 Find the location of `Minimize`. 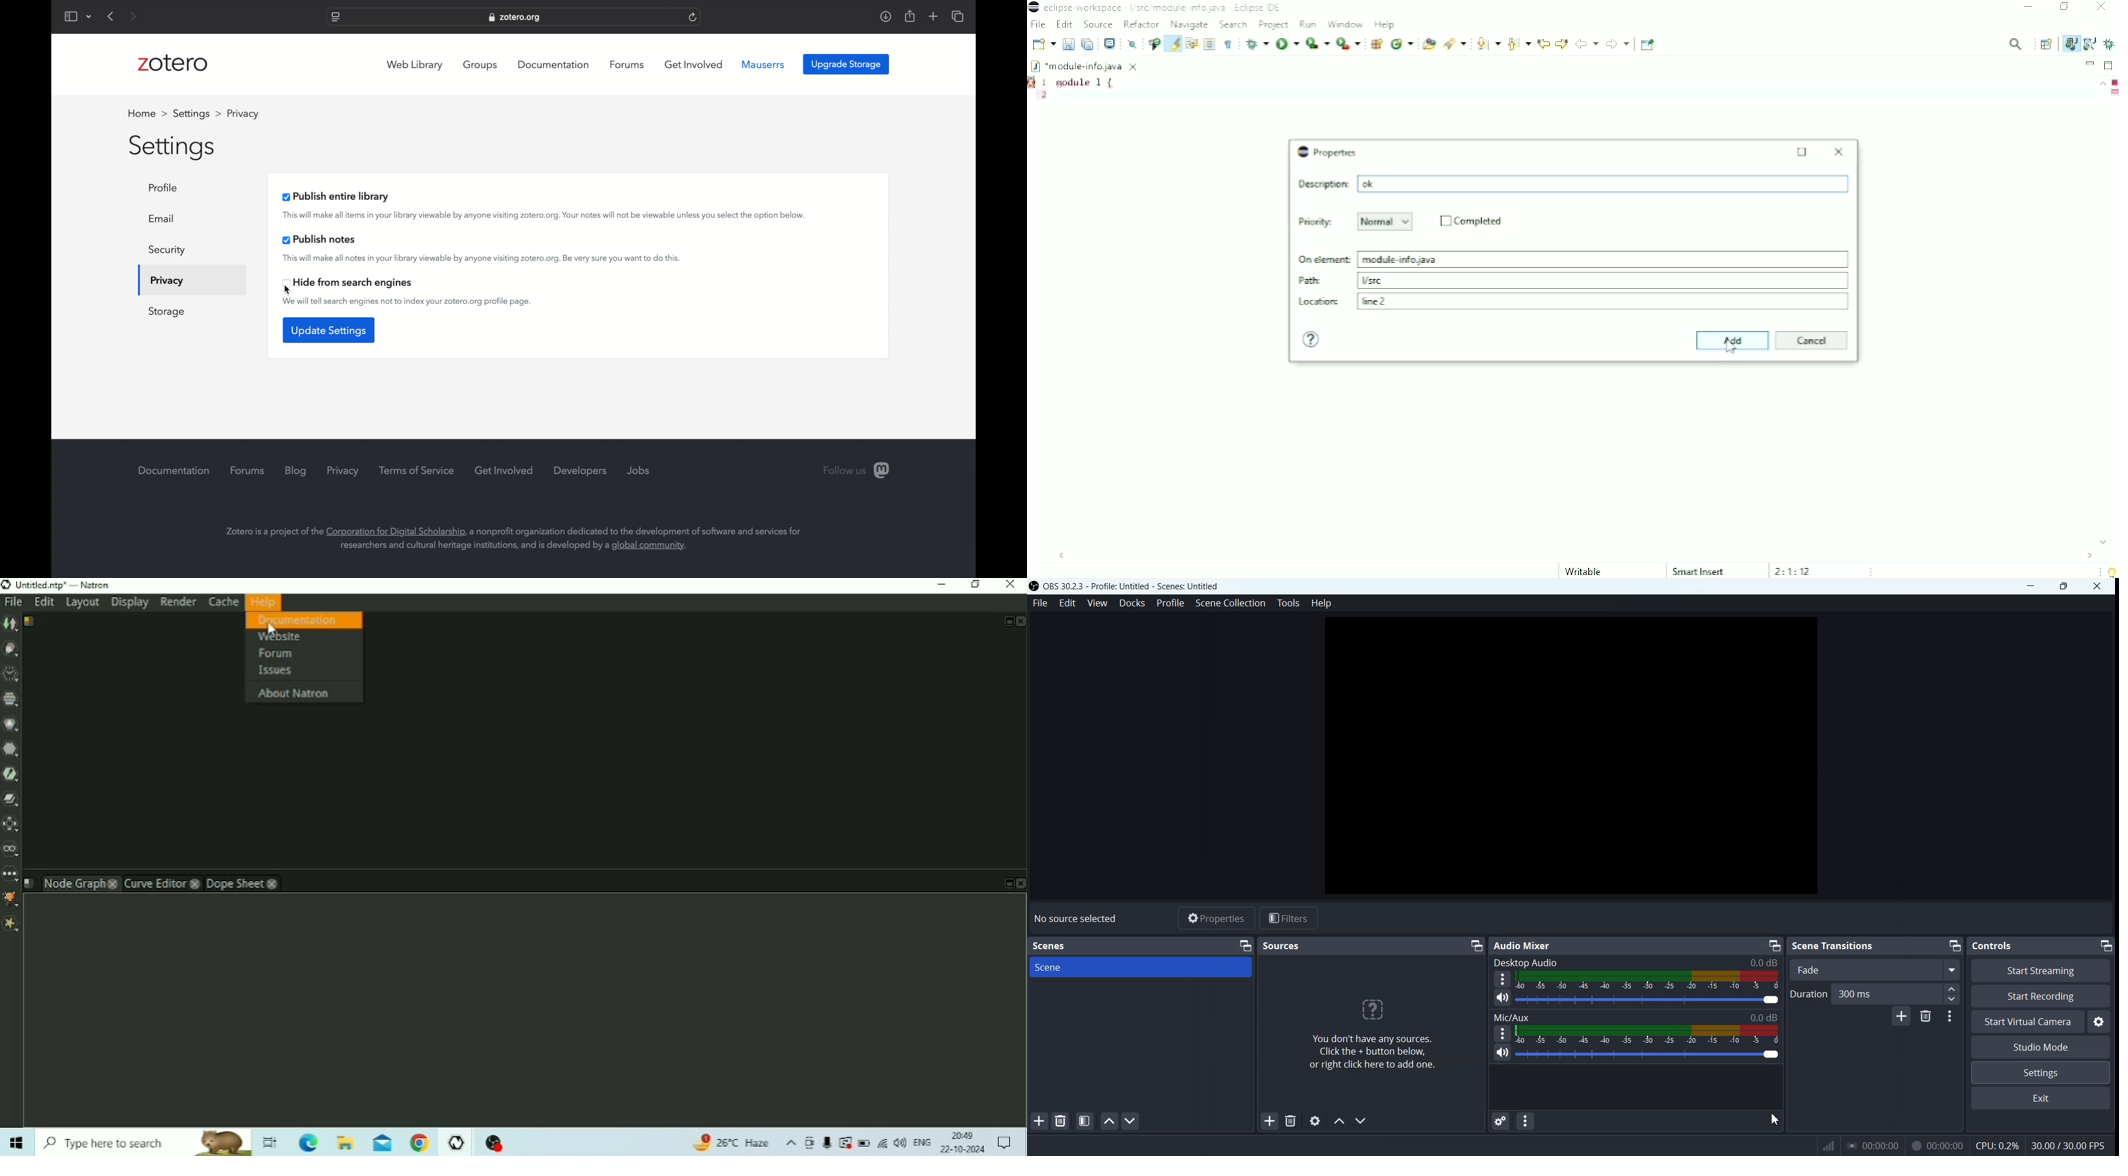

Minimize is located at coordinates (1773, 945).